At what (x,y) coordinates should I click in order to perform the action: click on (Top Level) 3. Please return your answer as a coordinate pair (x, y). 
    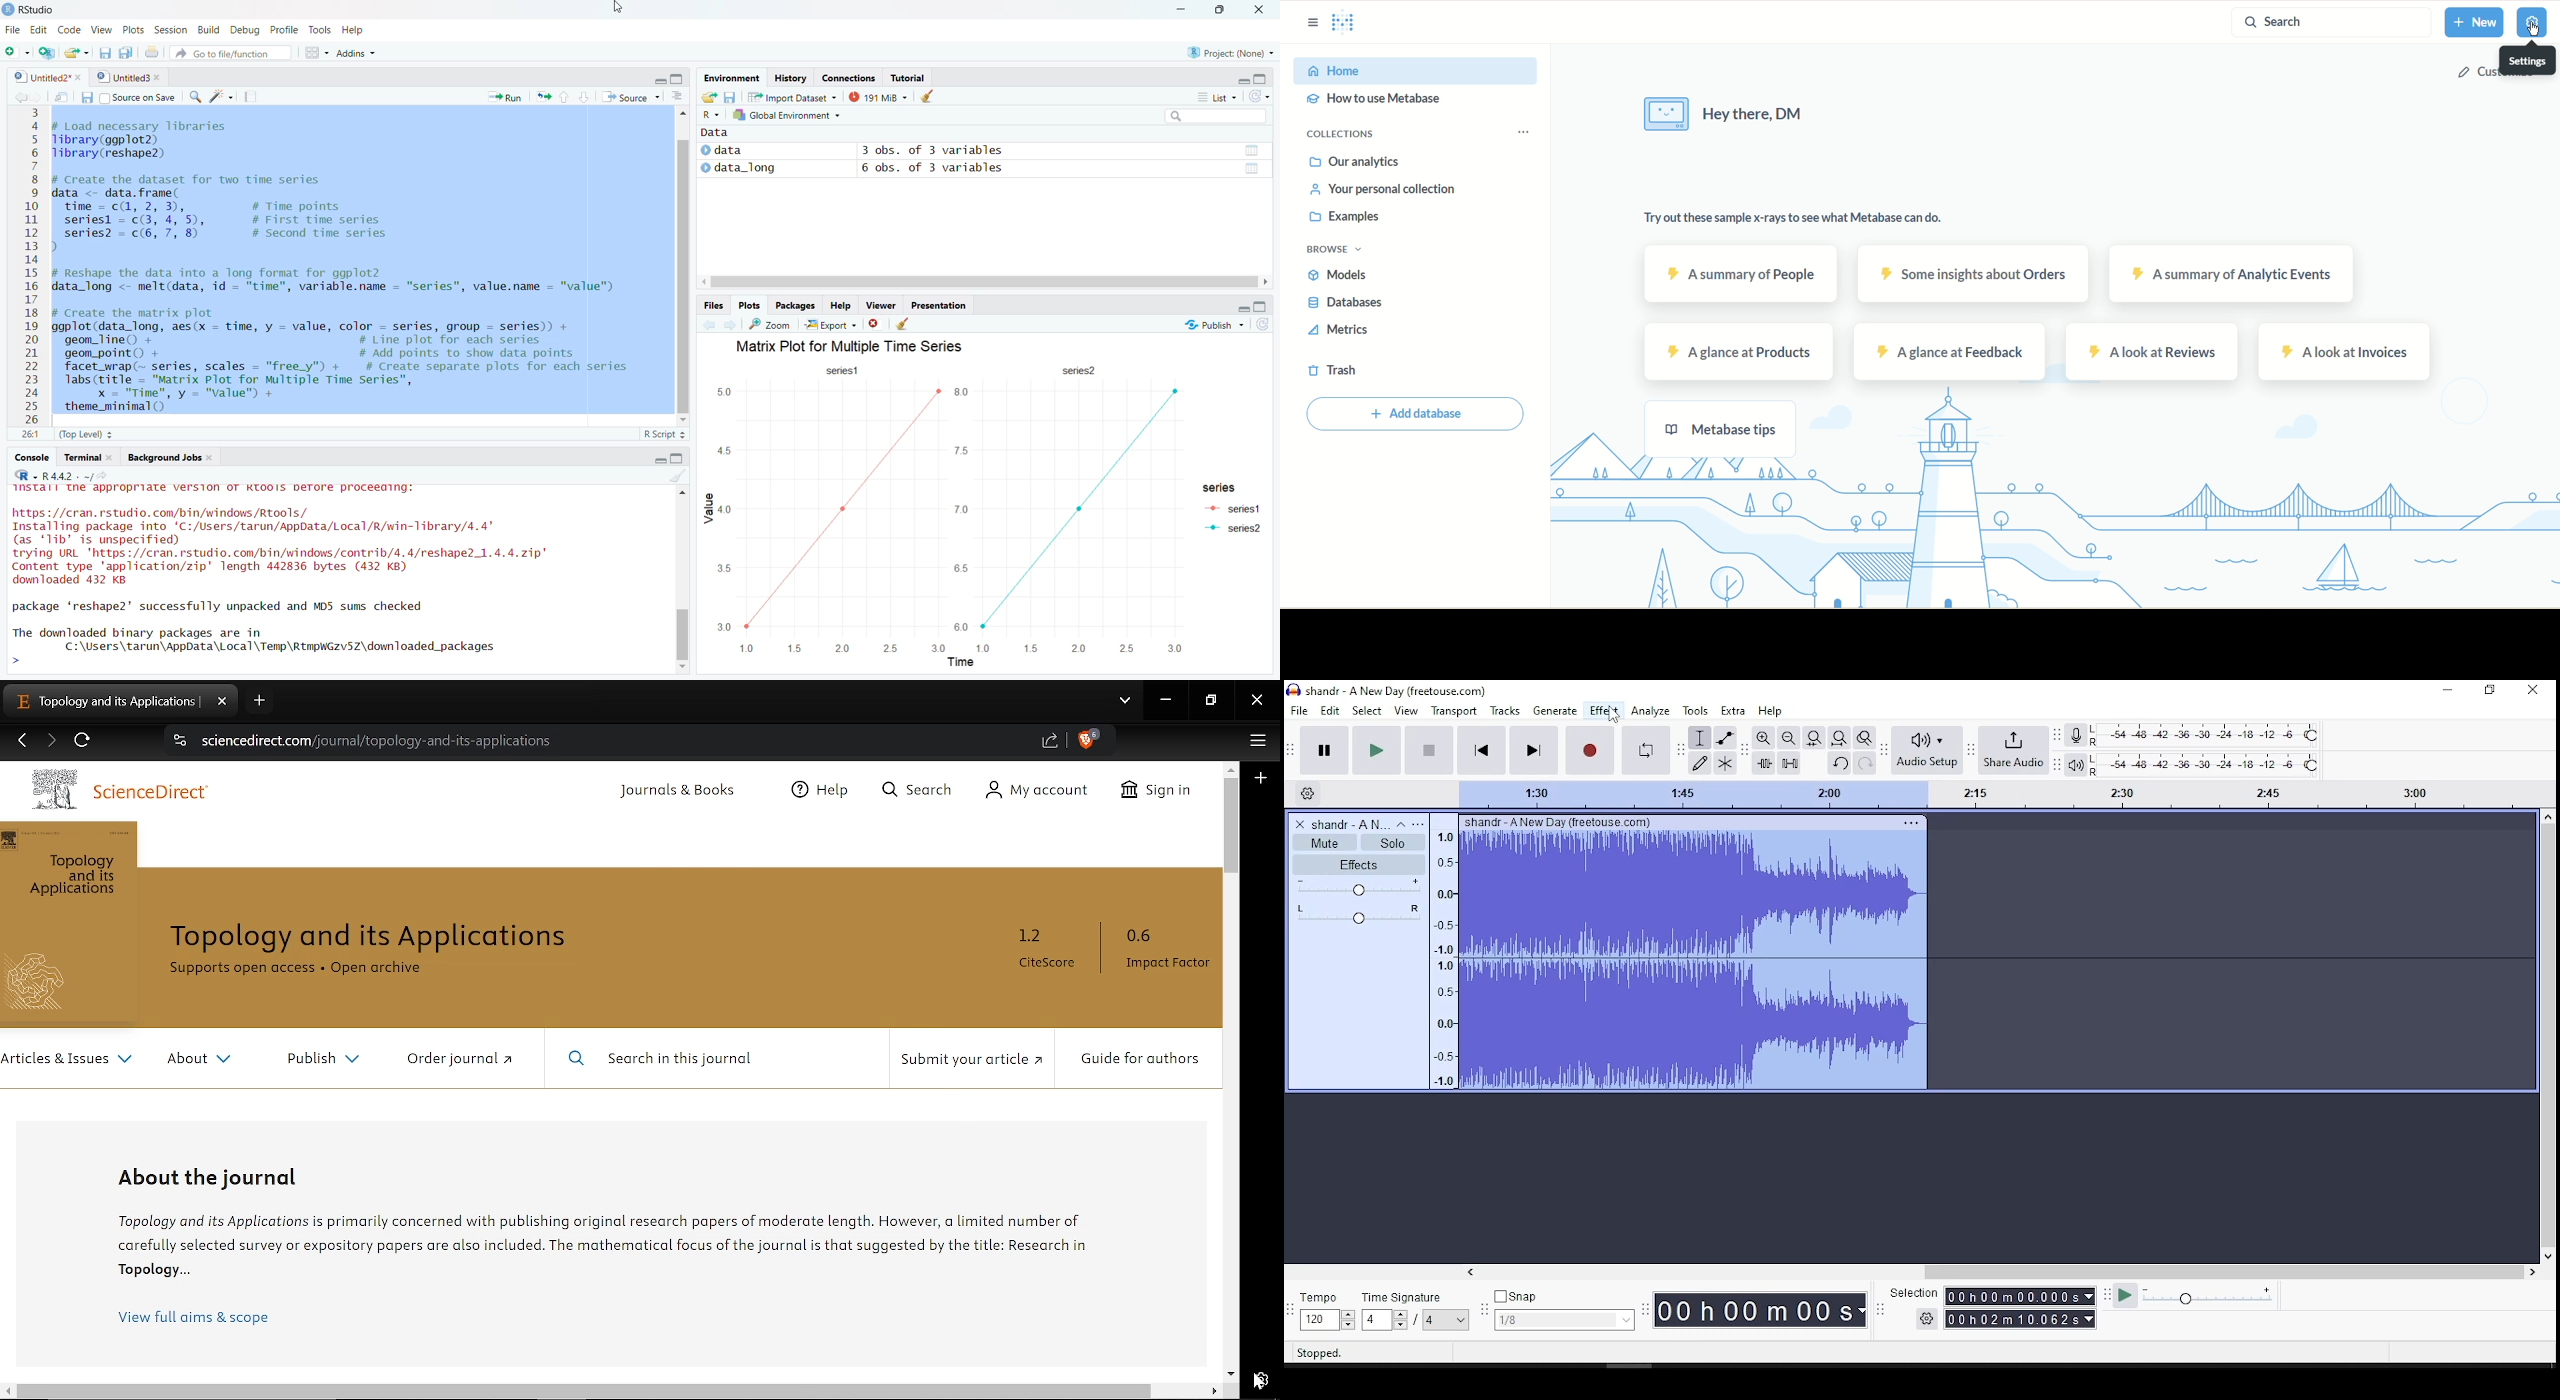
    Looking at the image, I should click on (86, 435).